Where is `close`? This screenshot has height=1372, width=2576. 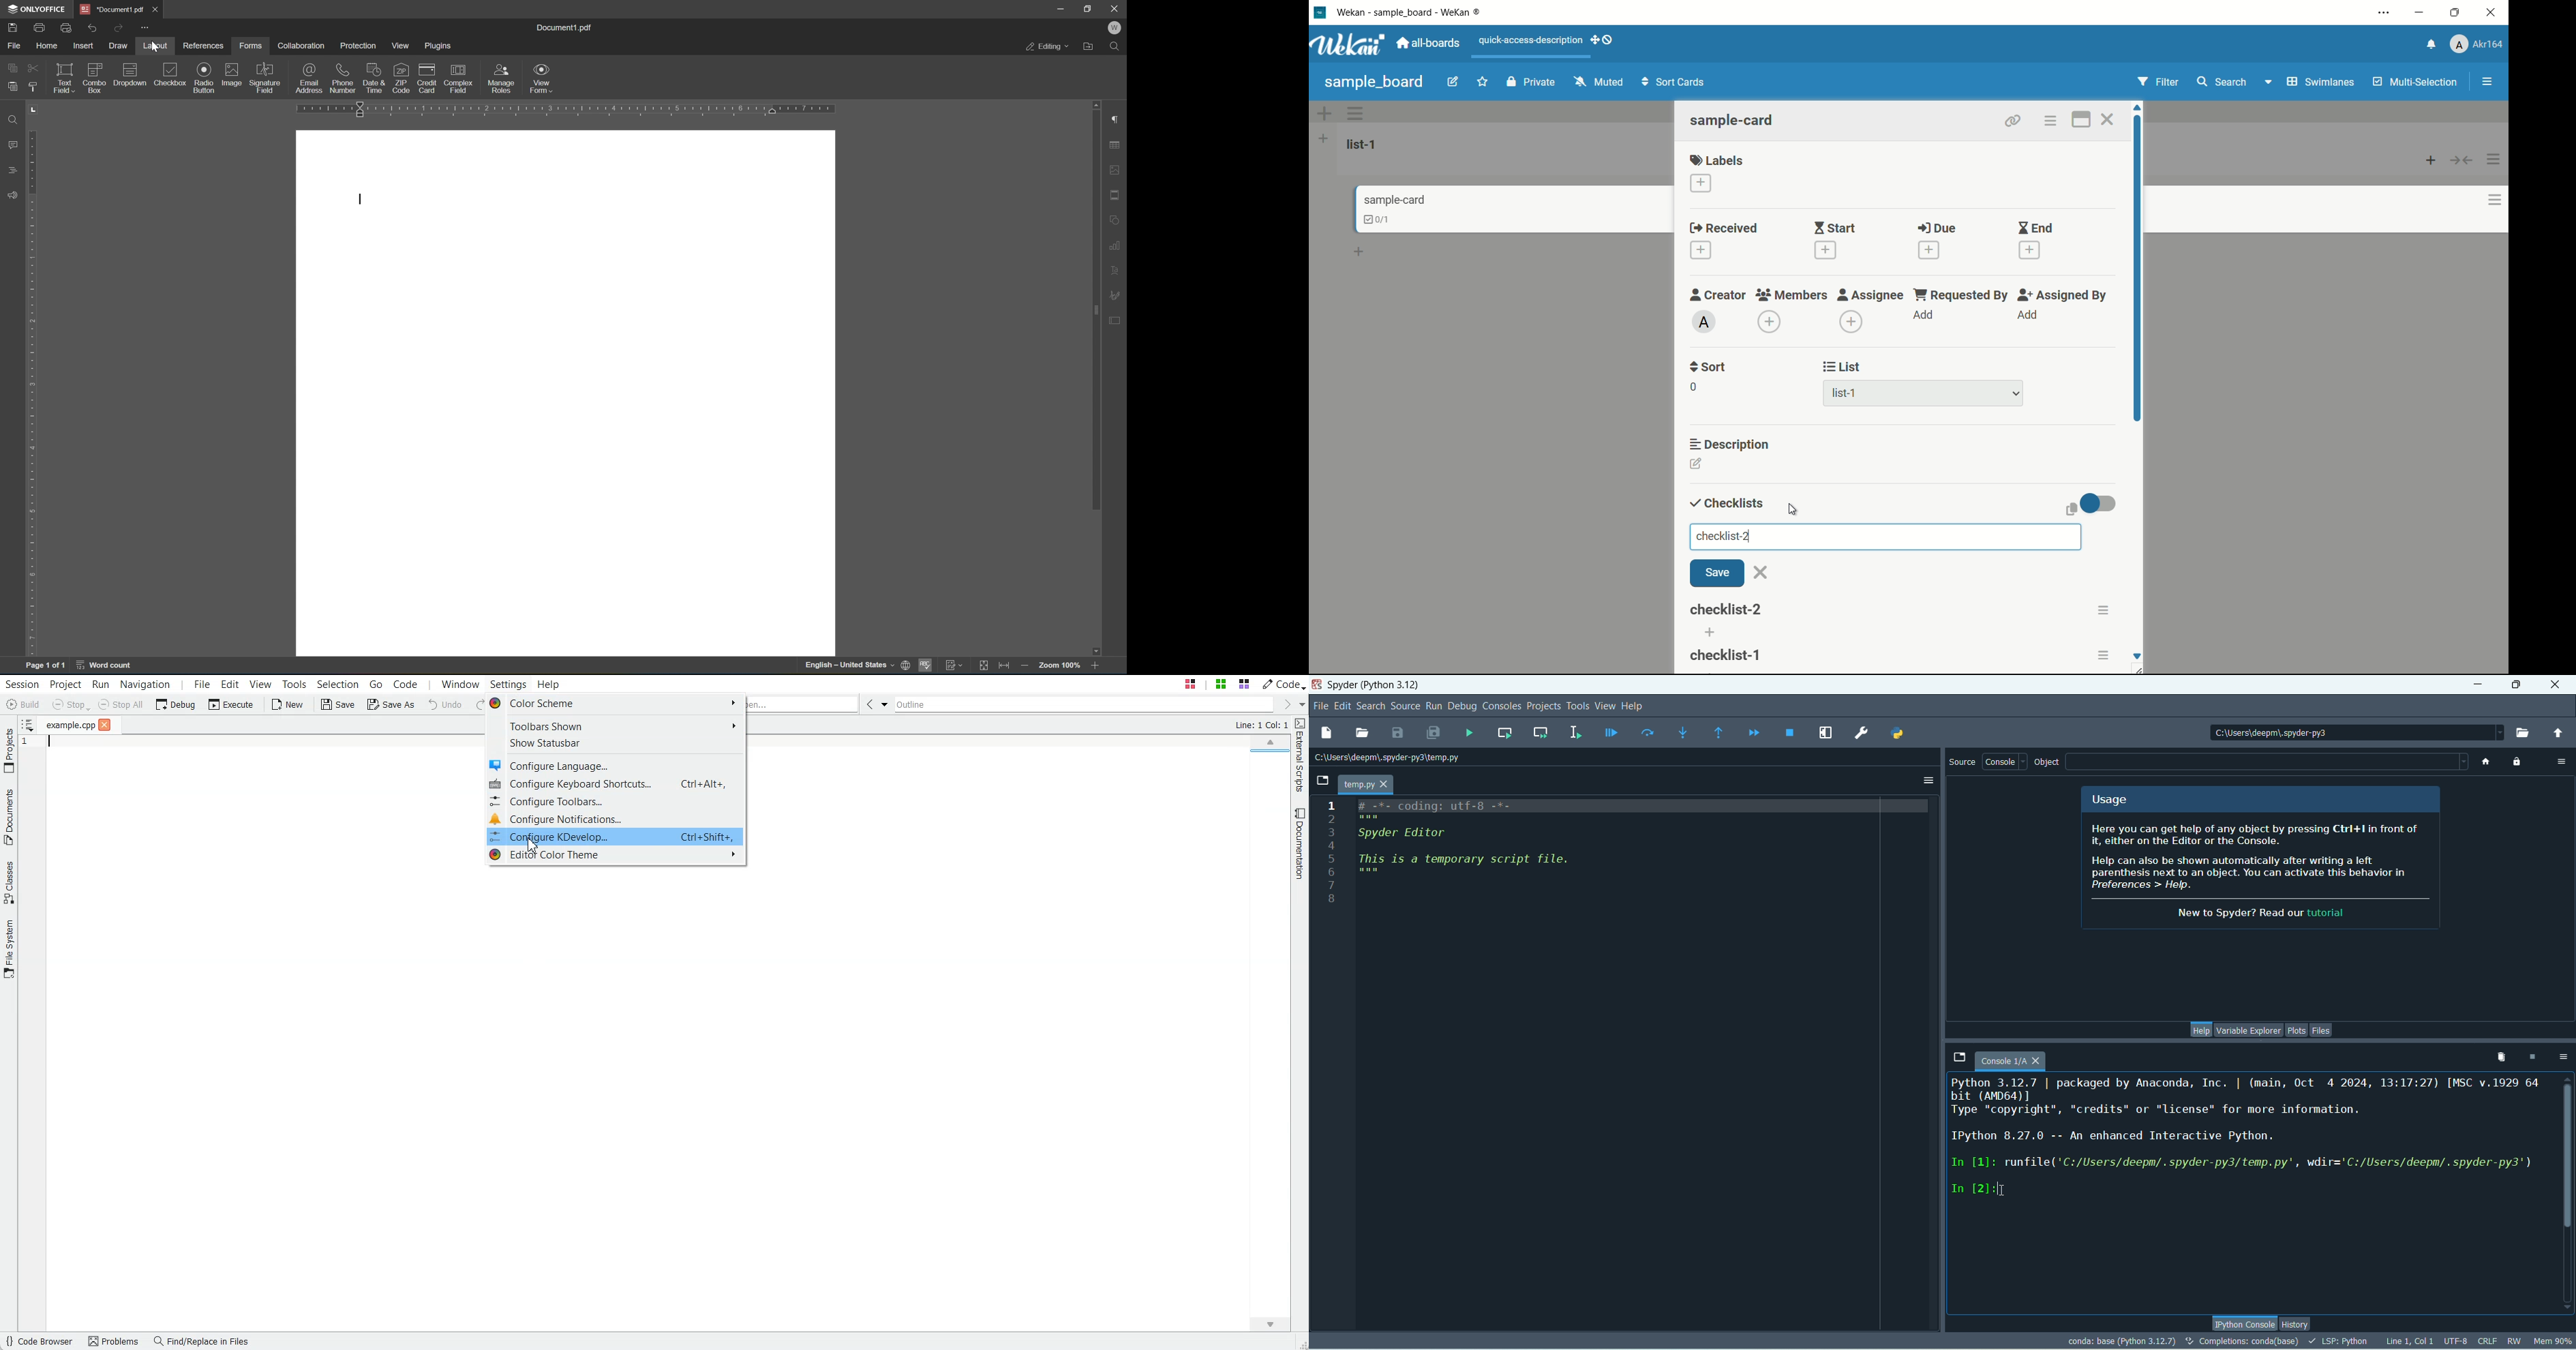 close is located at coordinates (1115, 8).